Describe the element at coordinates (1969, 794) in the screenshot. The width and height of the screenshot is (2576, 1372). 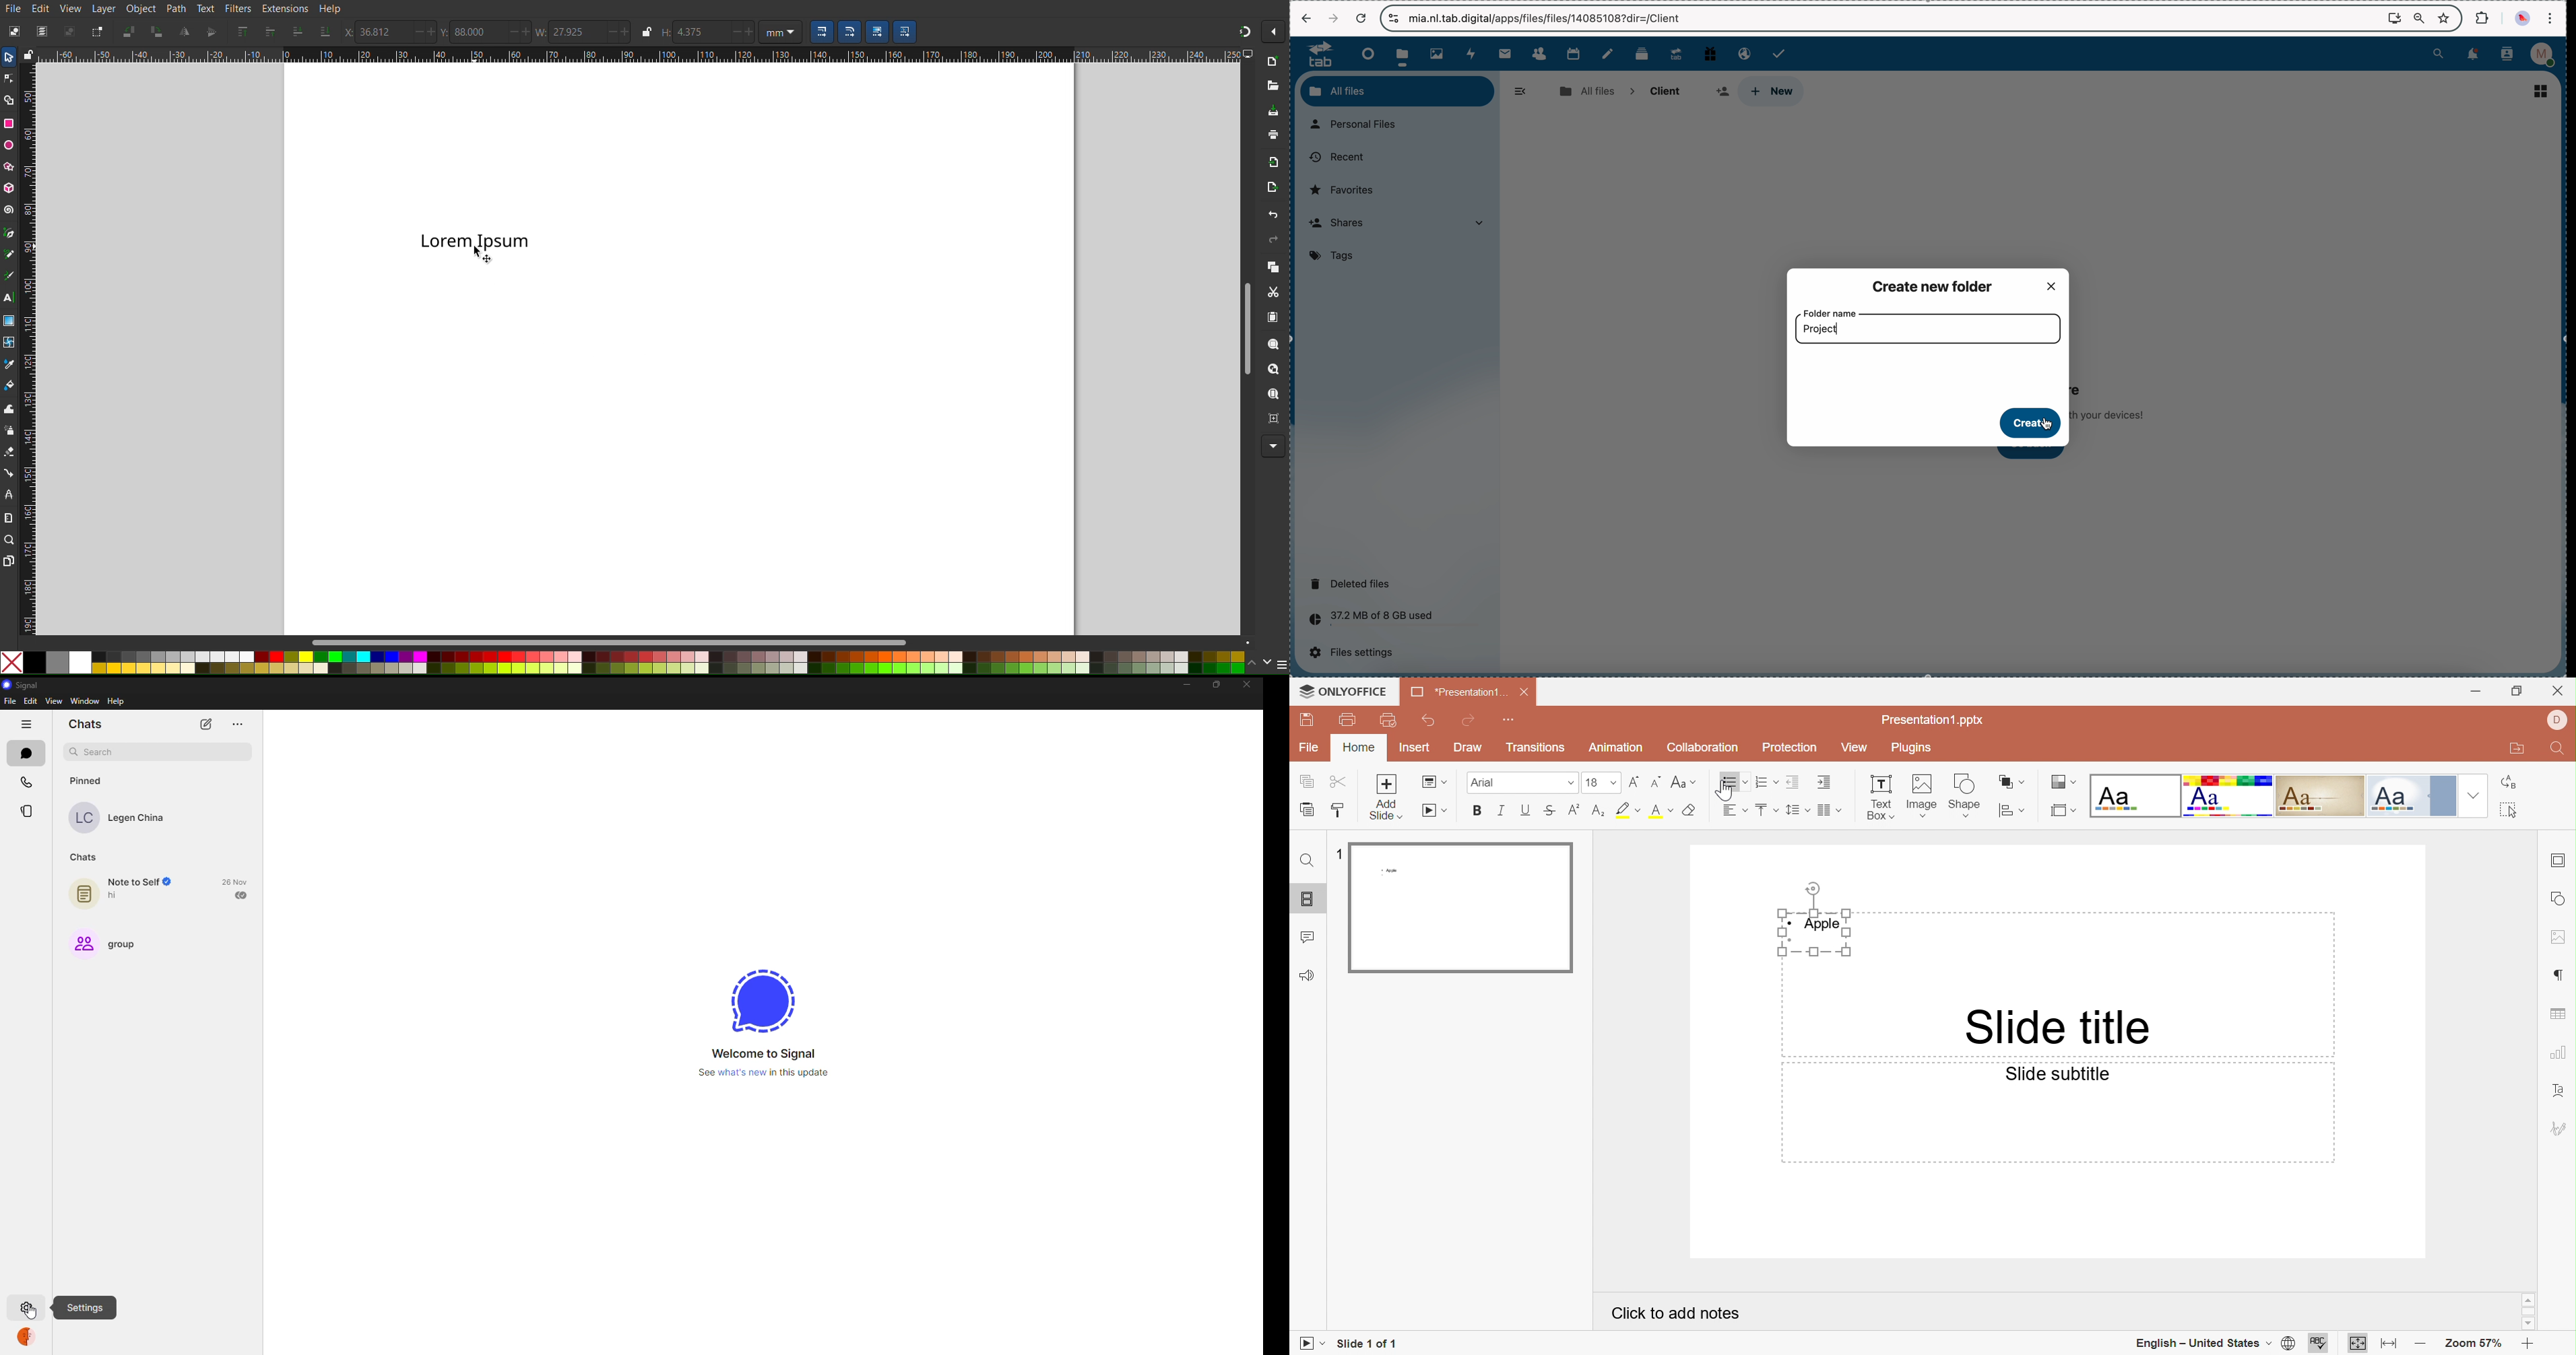
I see `shape` at that location.